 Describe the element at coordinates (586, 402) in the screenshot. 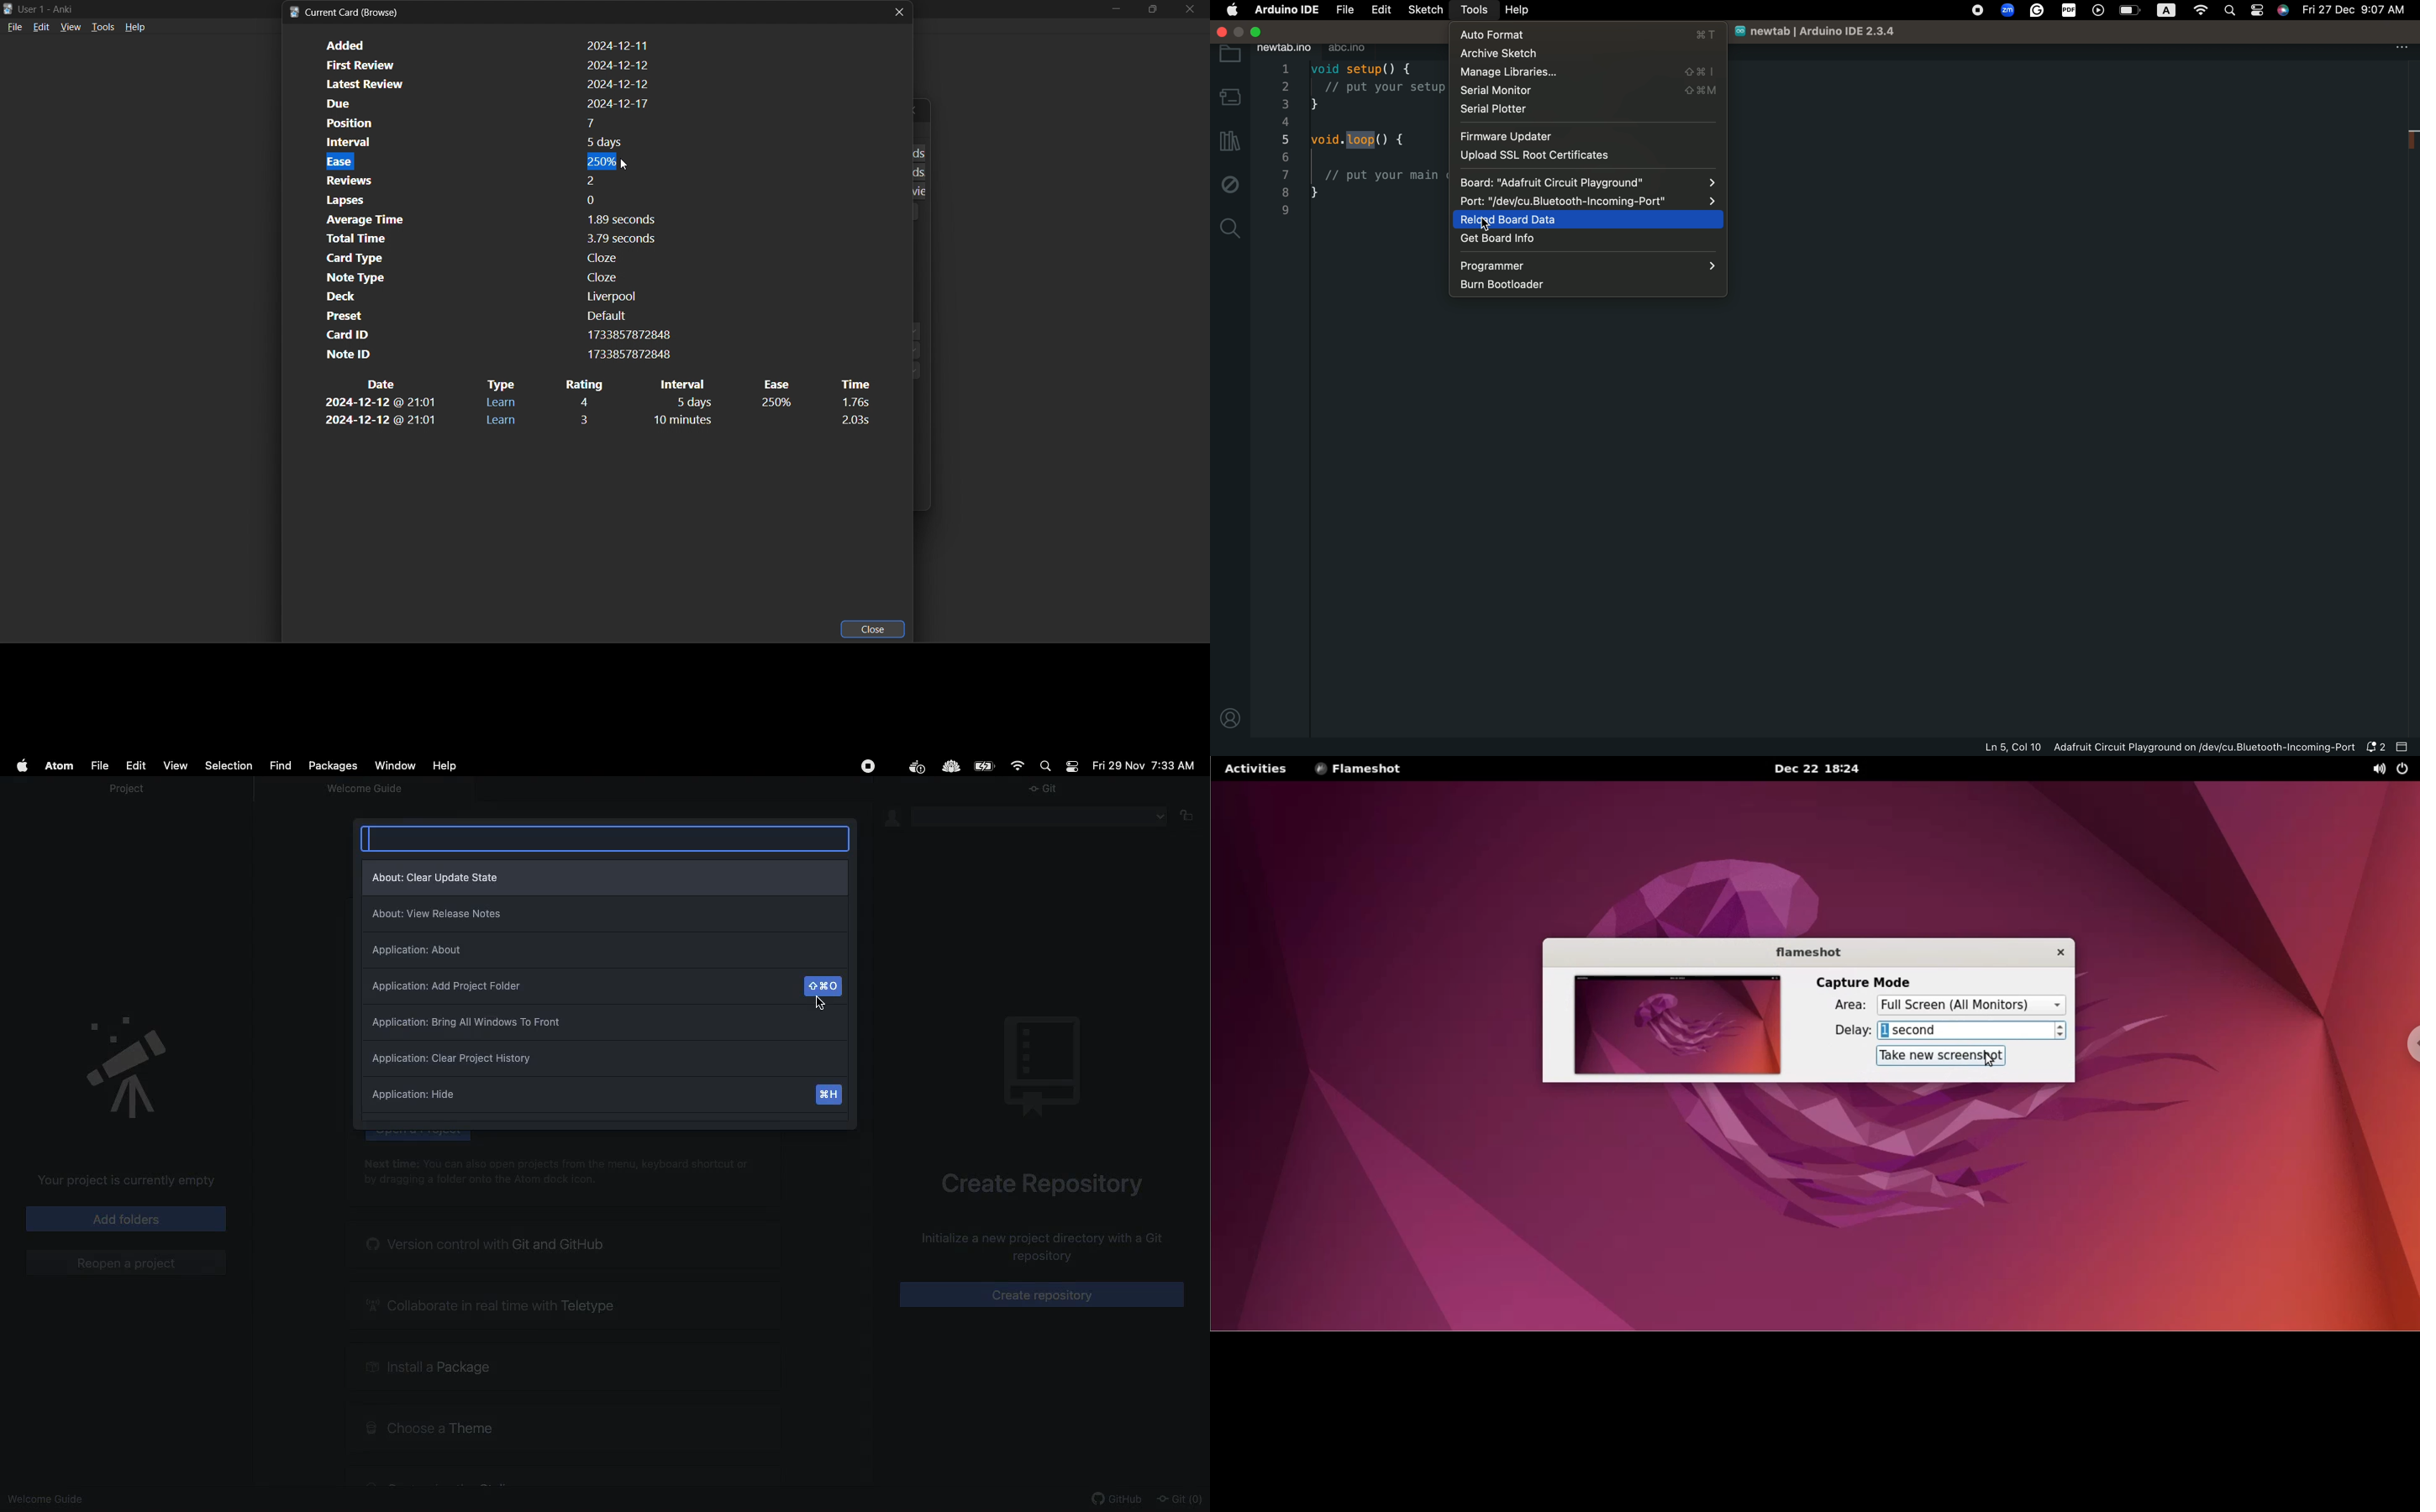

I see `rating` at that location.